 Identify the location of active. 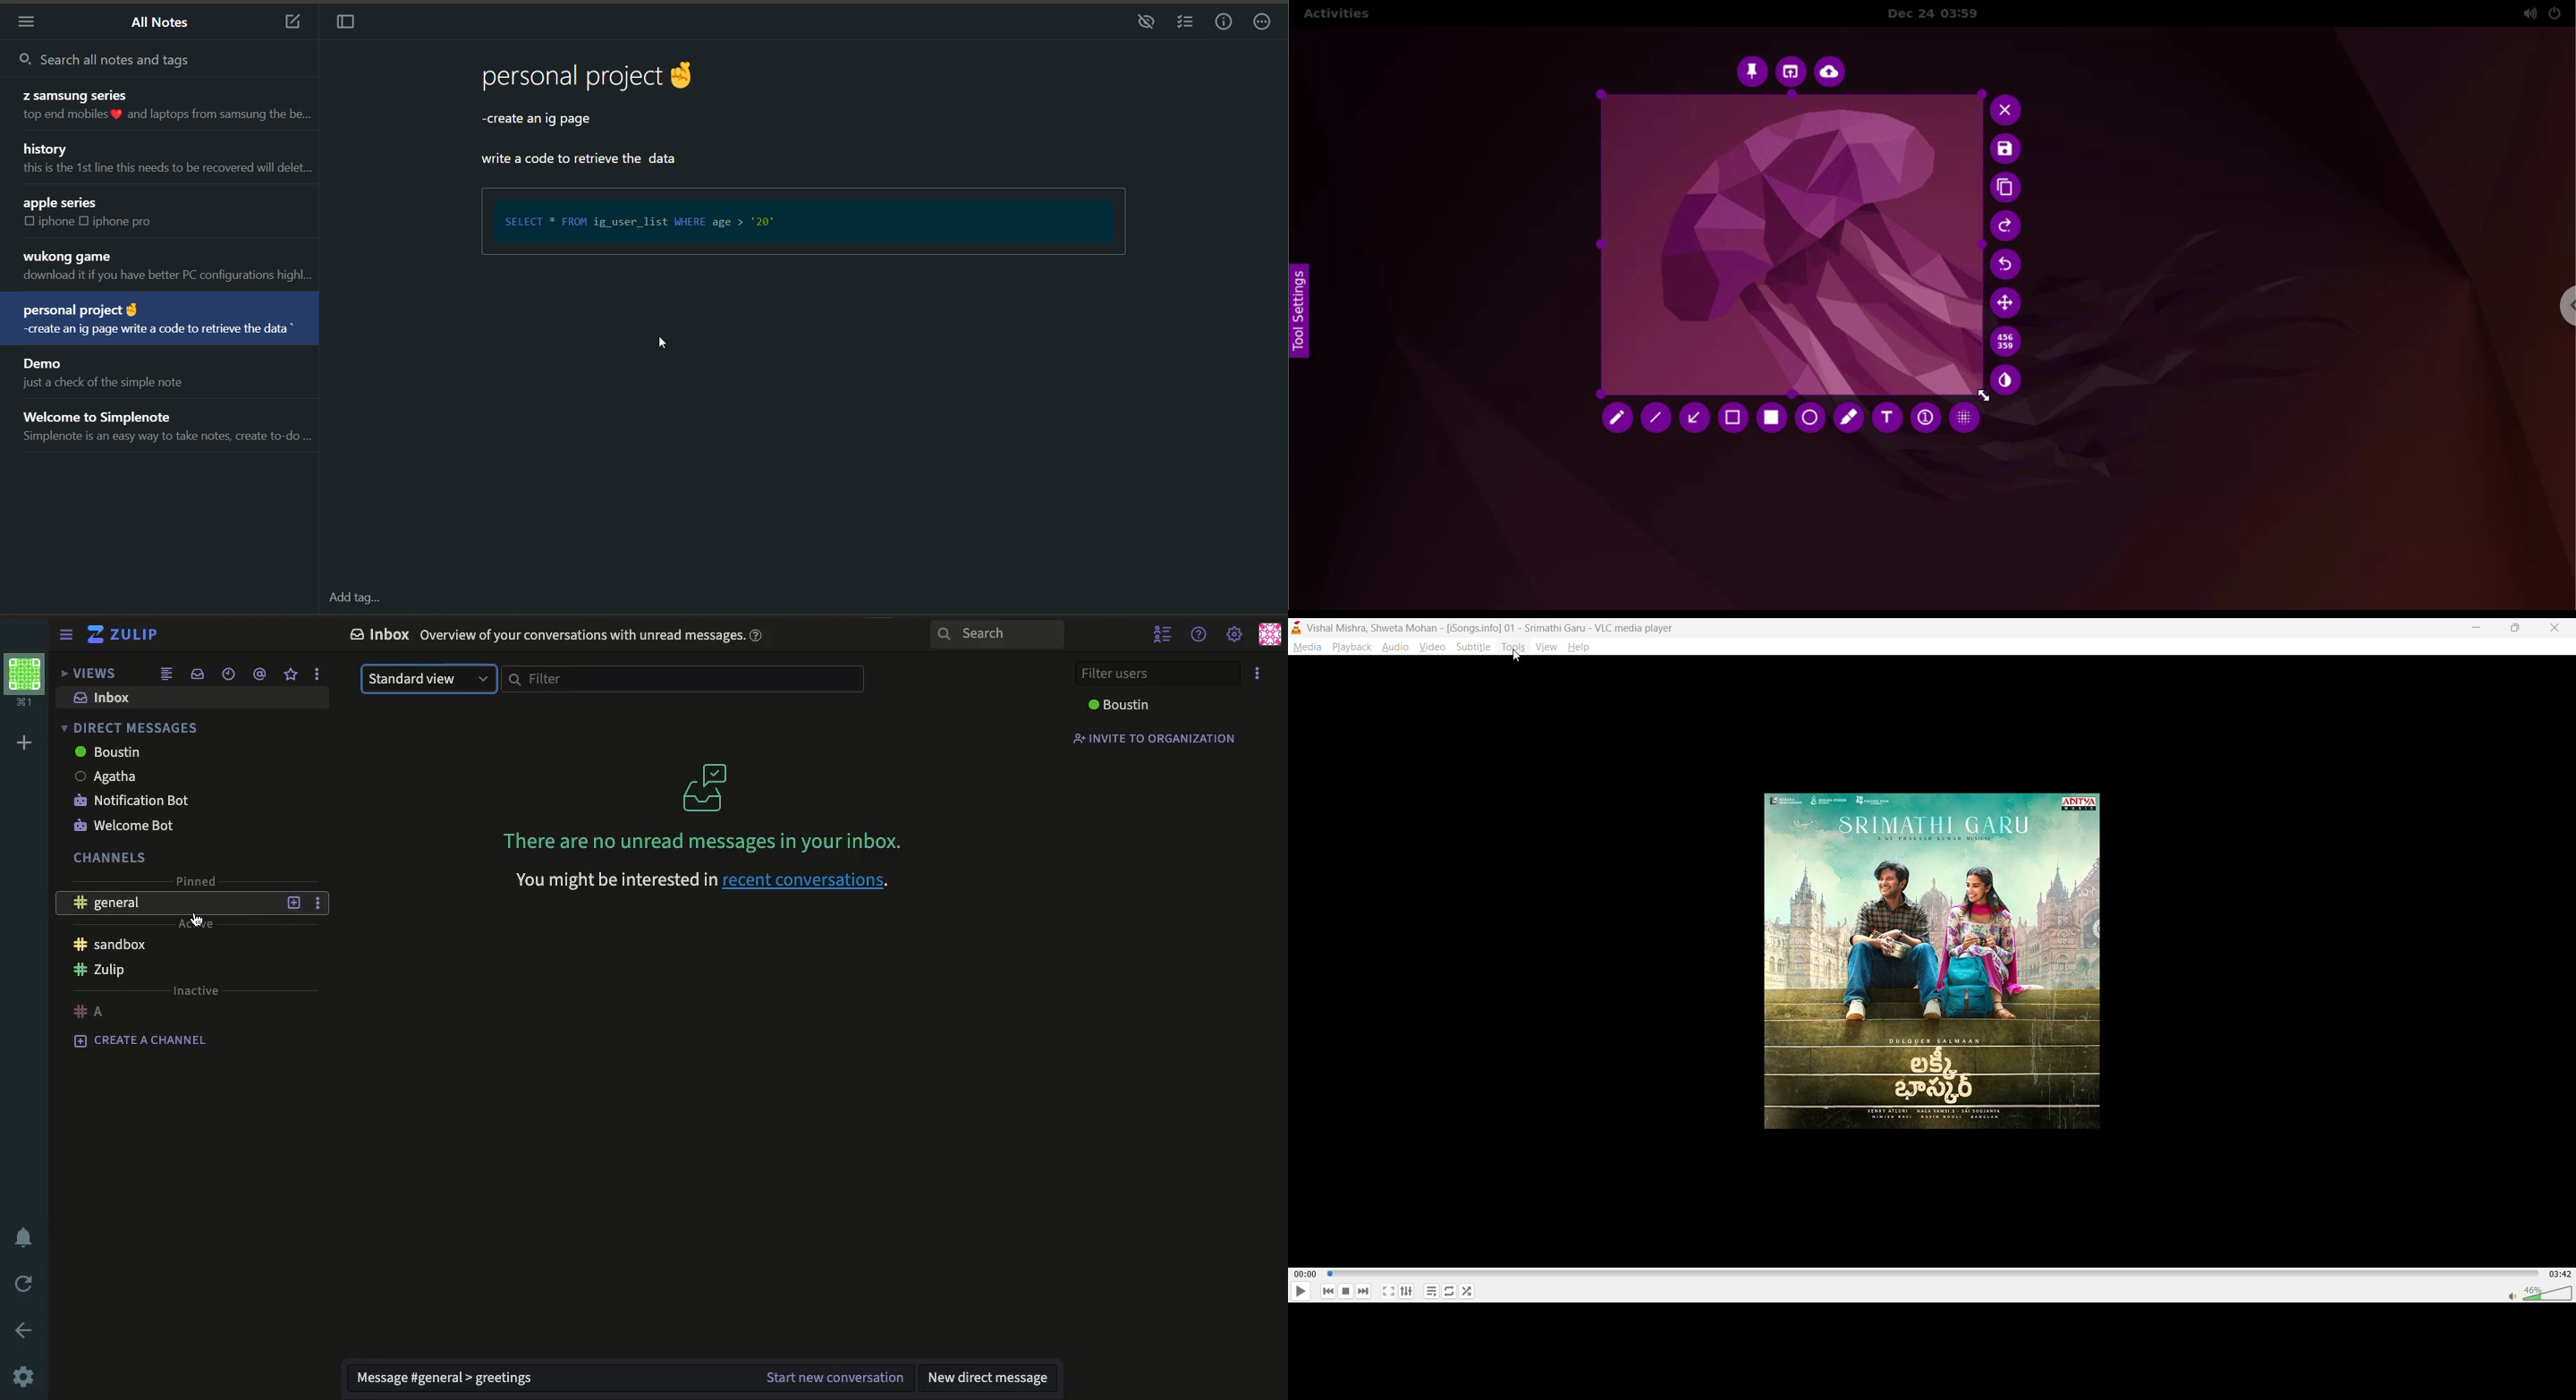
(199, 922).